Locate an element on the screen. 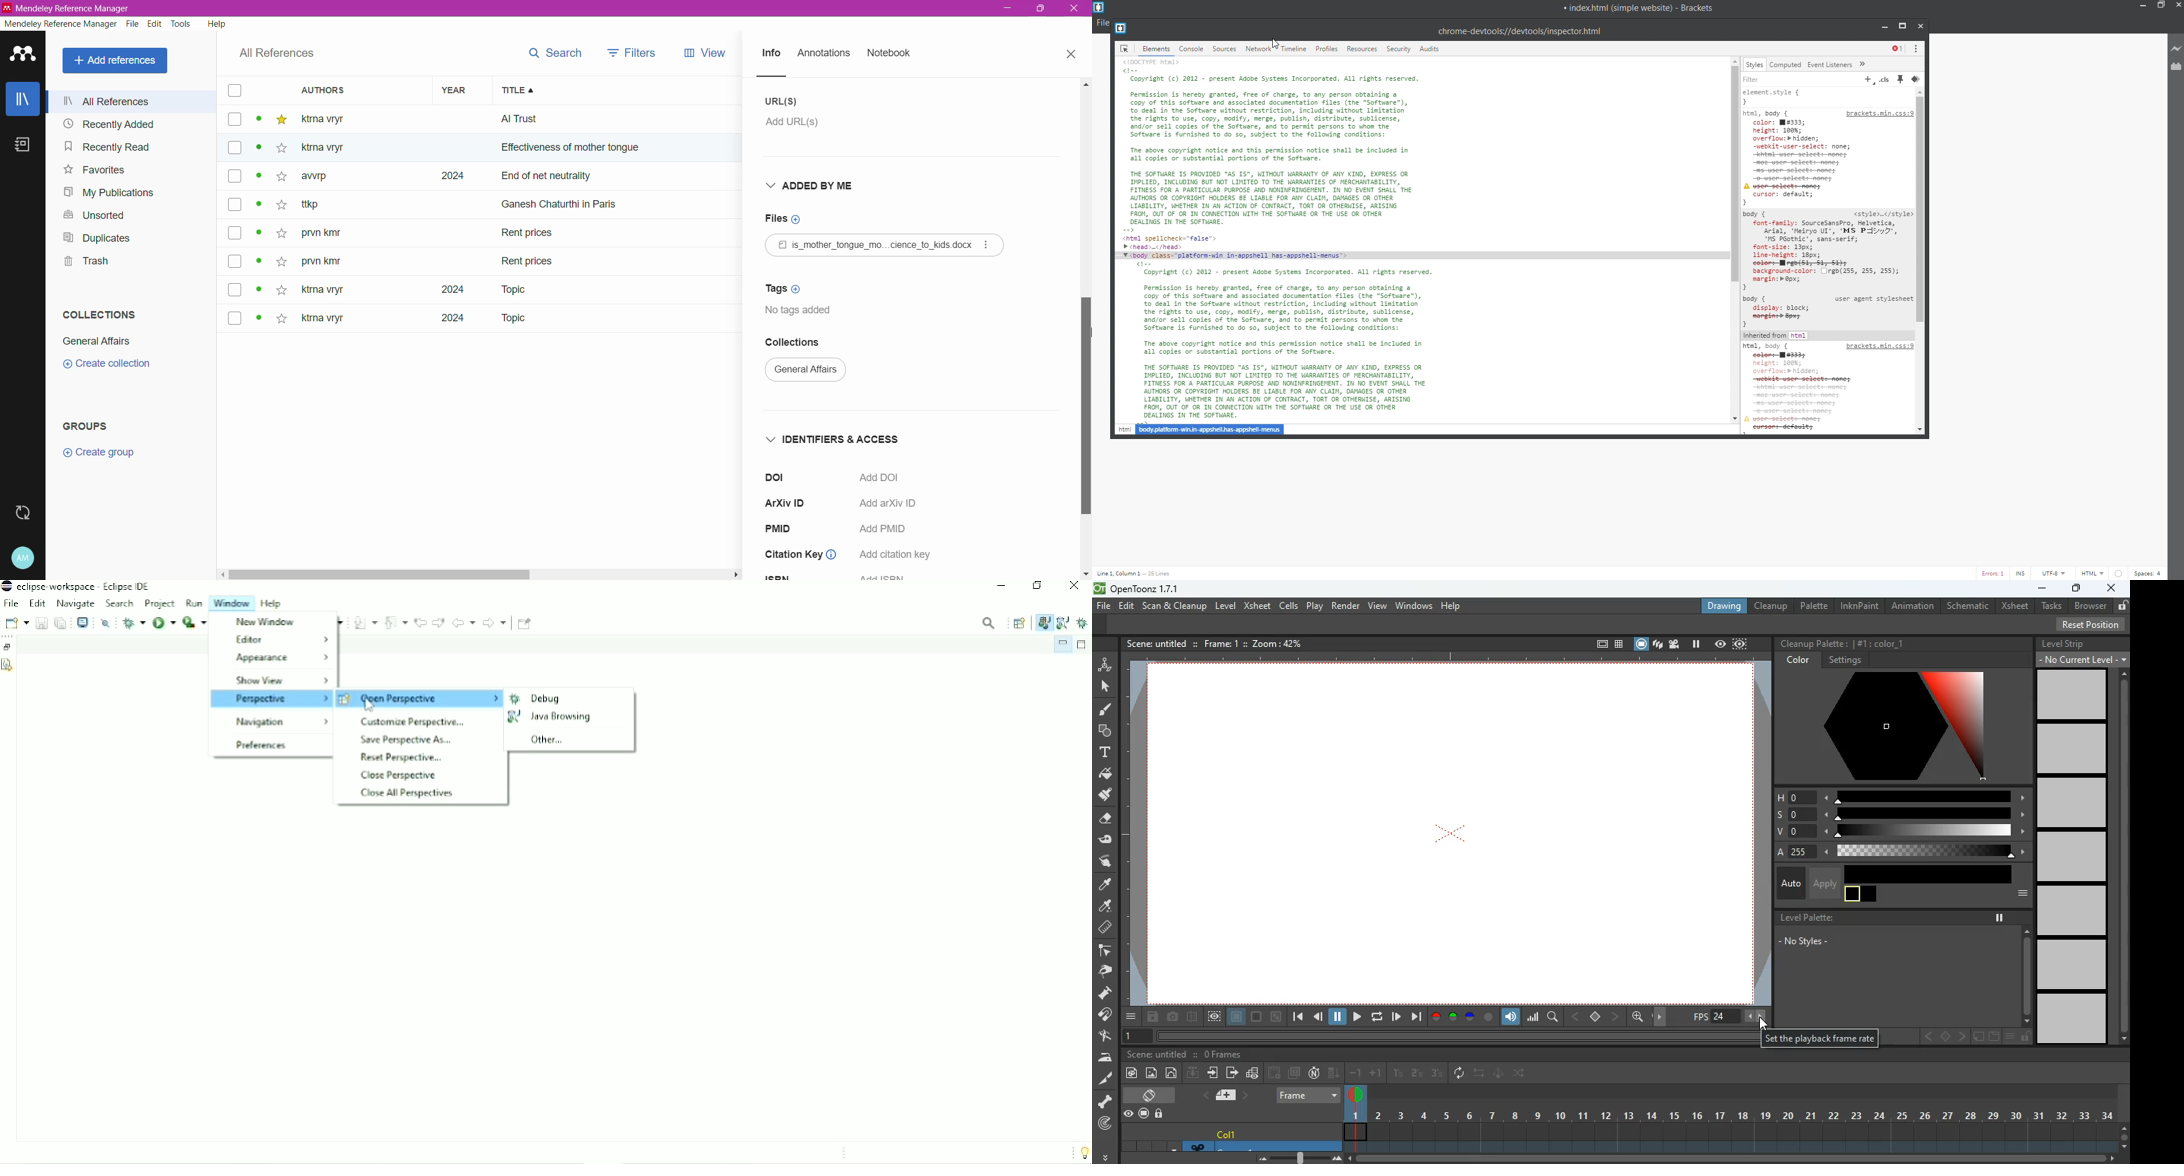  change screen is located at coordinates (1151, 1095).